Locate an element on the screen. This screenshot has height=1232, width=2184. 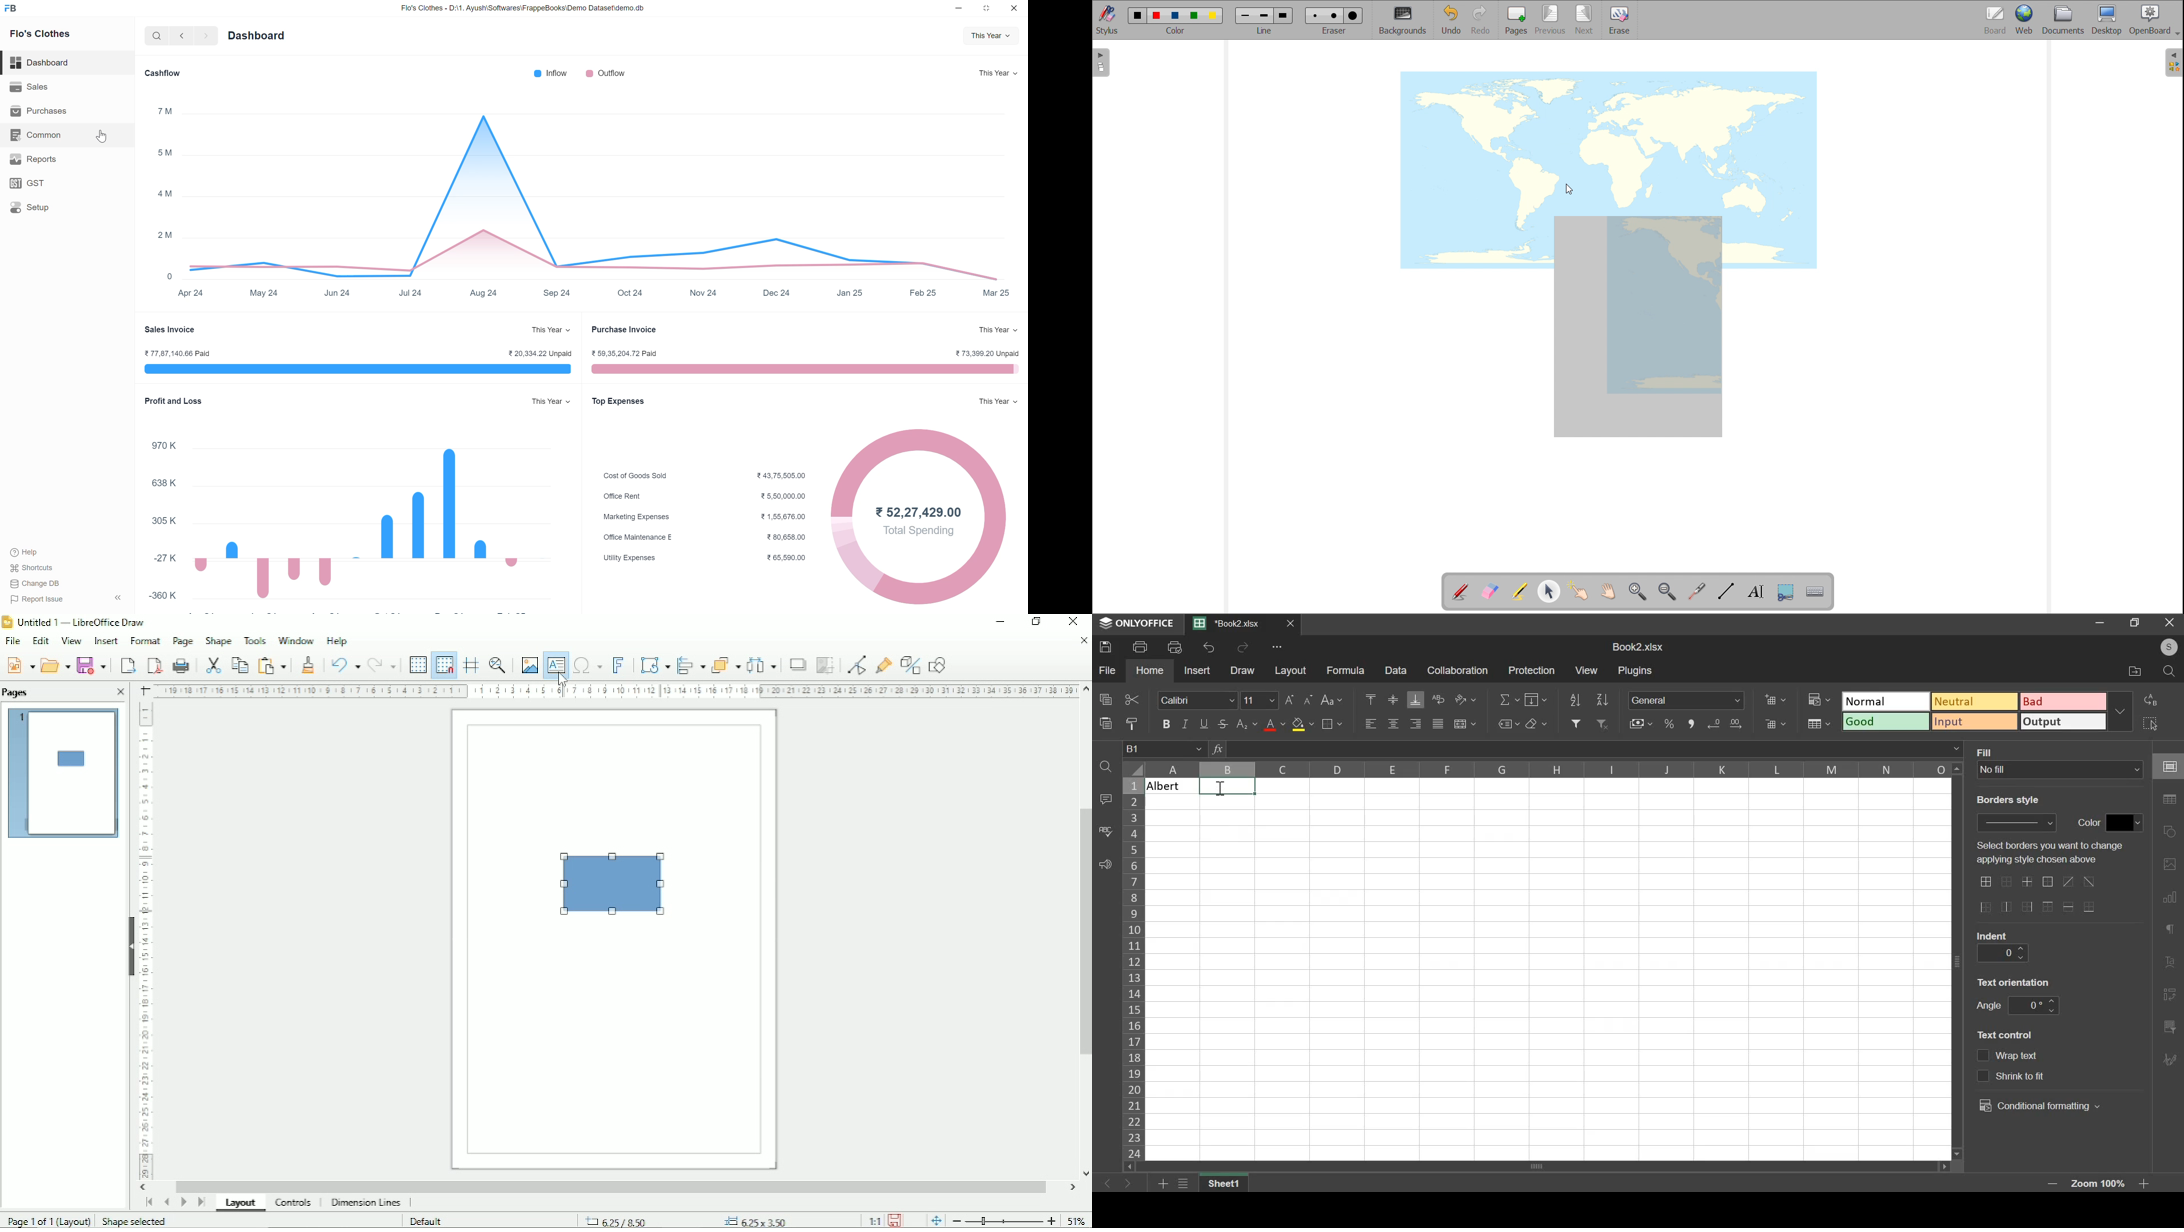
Tools is located at coordinates (254, 640).